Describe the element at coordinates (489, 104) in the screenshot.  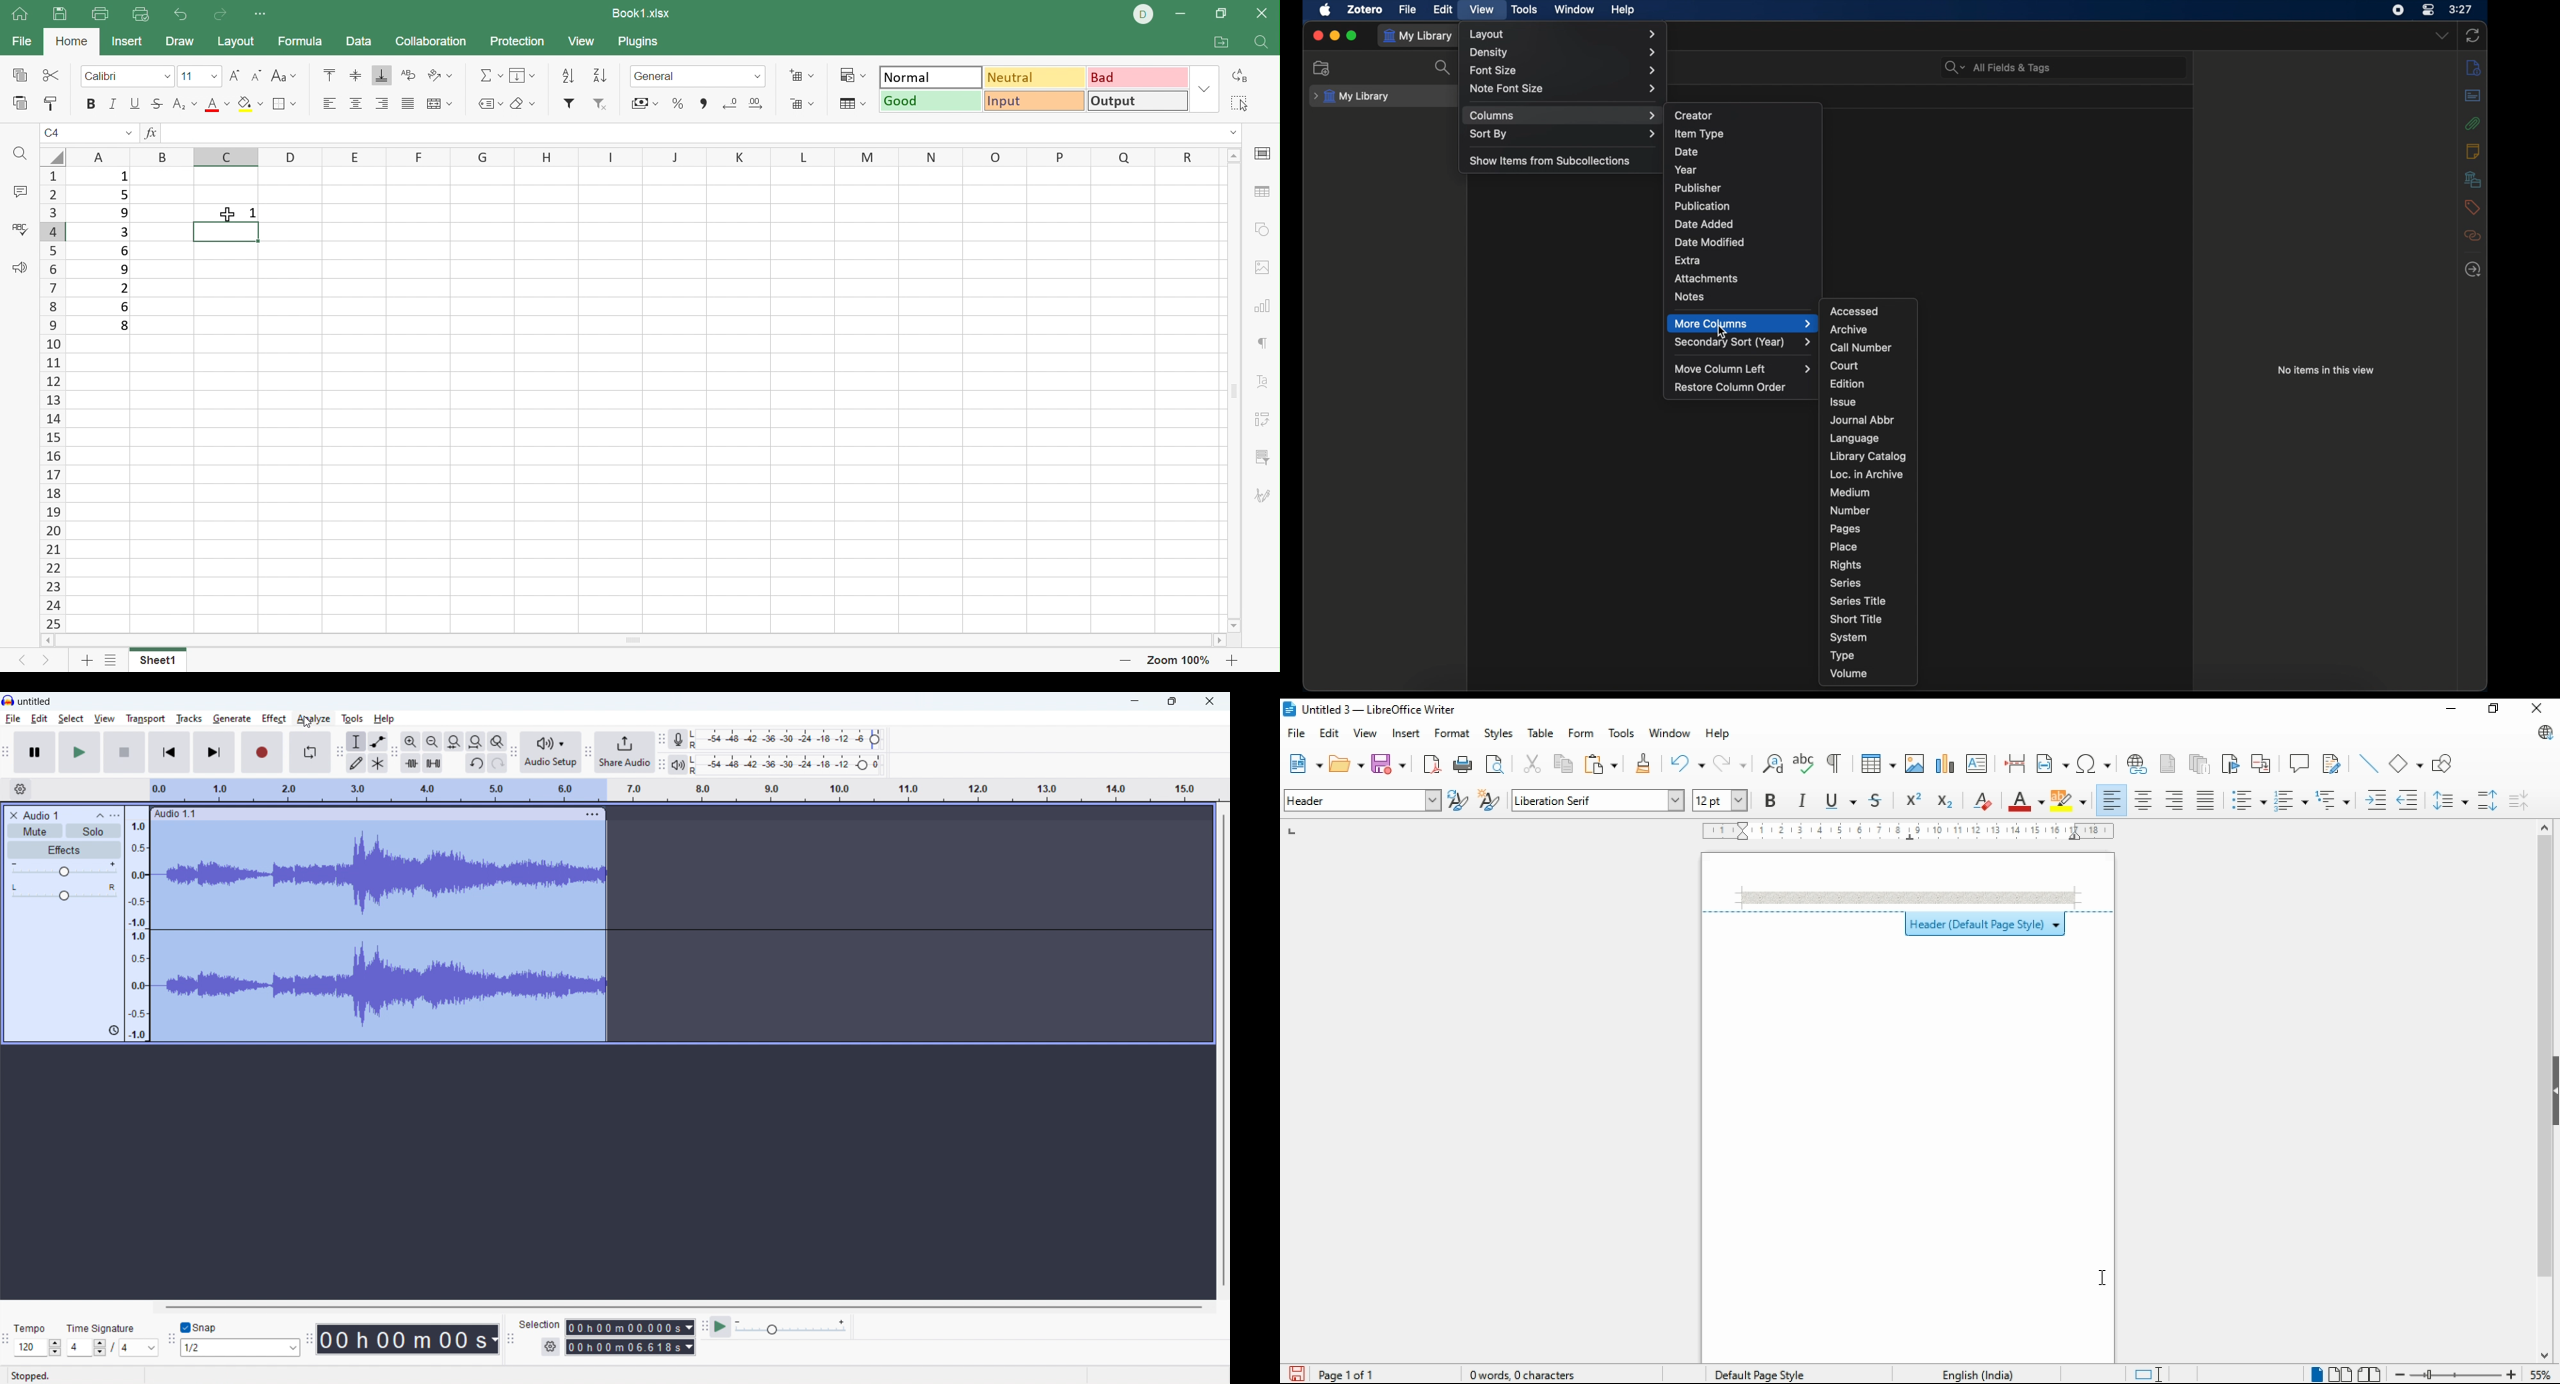
I see `Named ranges` at that location.